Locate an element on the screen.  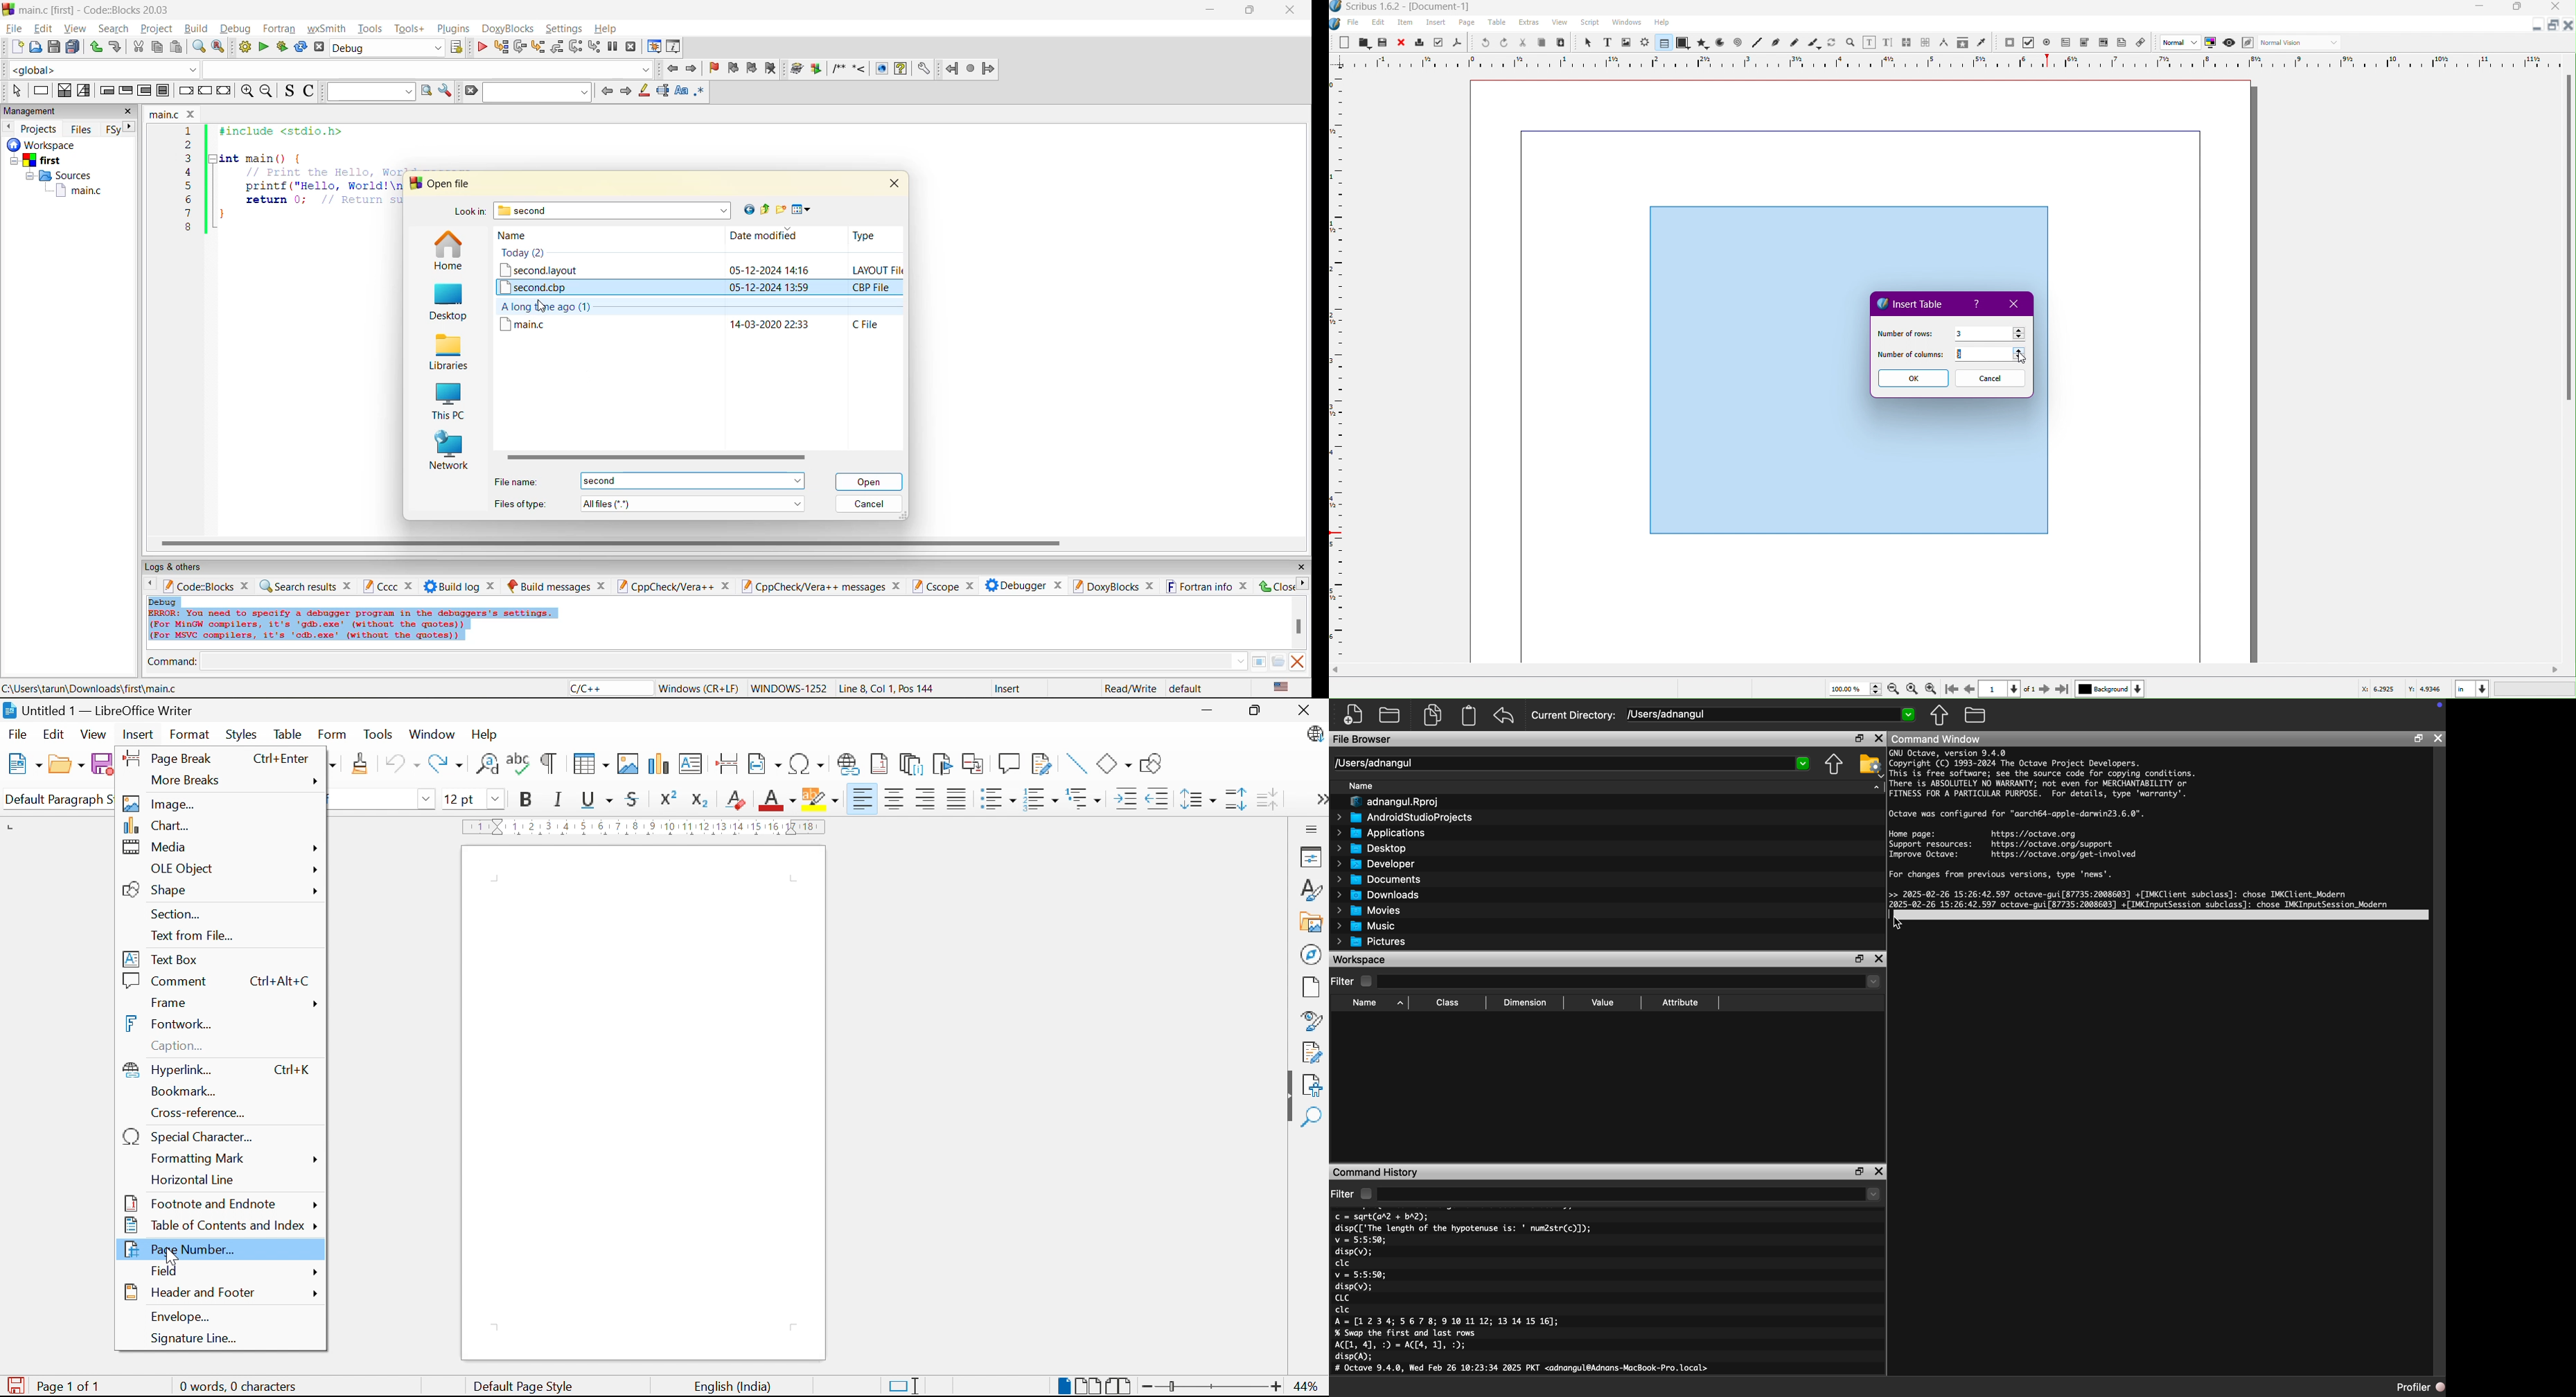
0 words, 0 characters is located at coordinates (246, 1387).